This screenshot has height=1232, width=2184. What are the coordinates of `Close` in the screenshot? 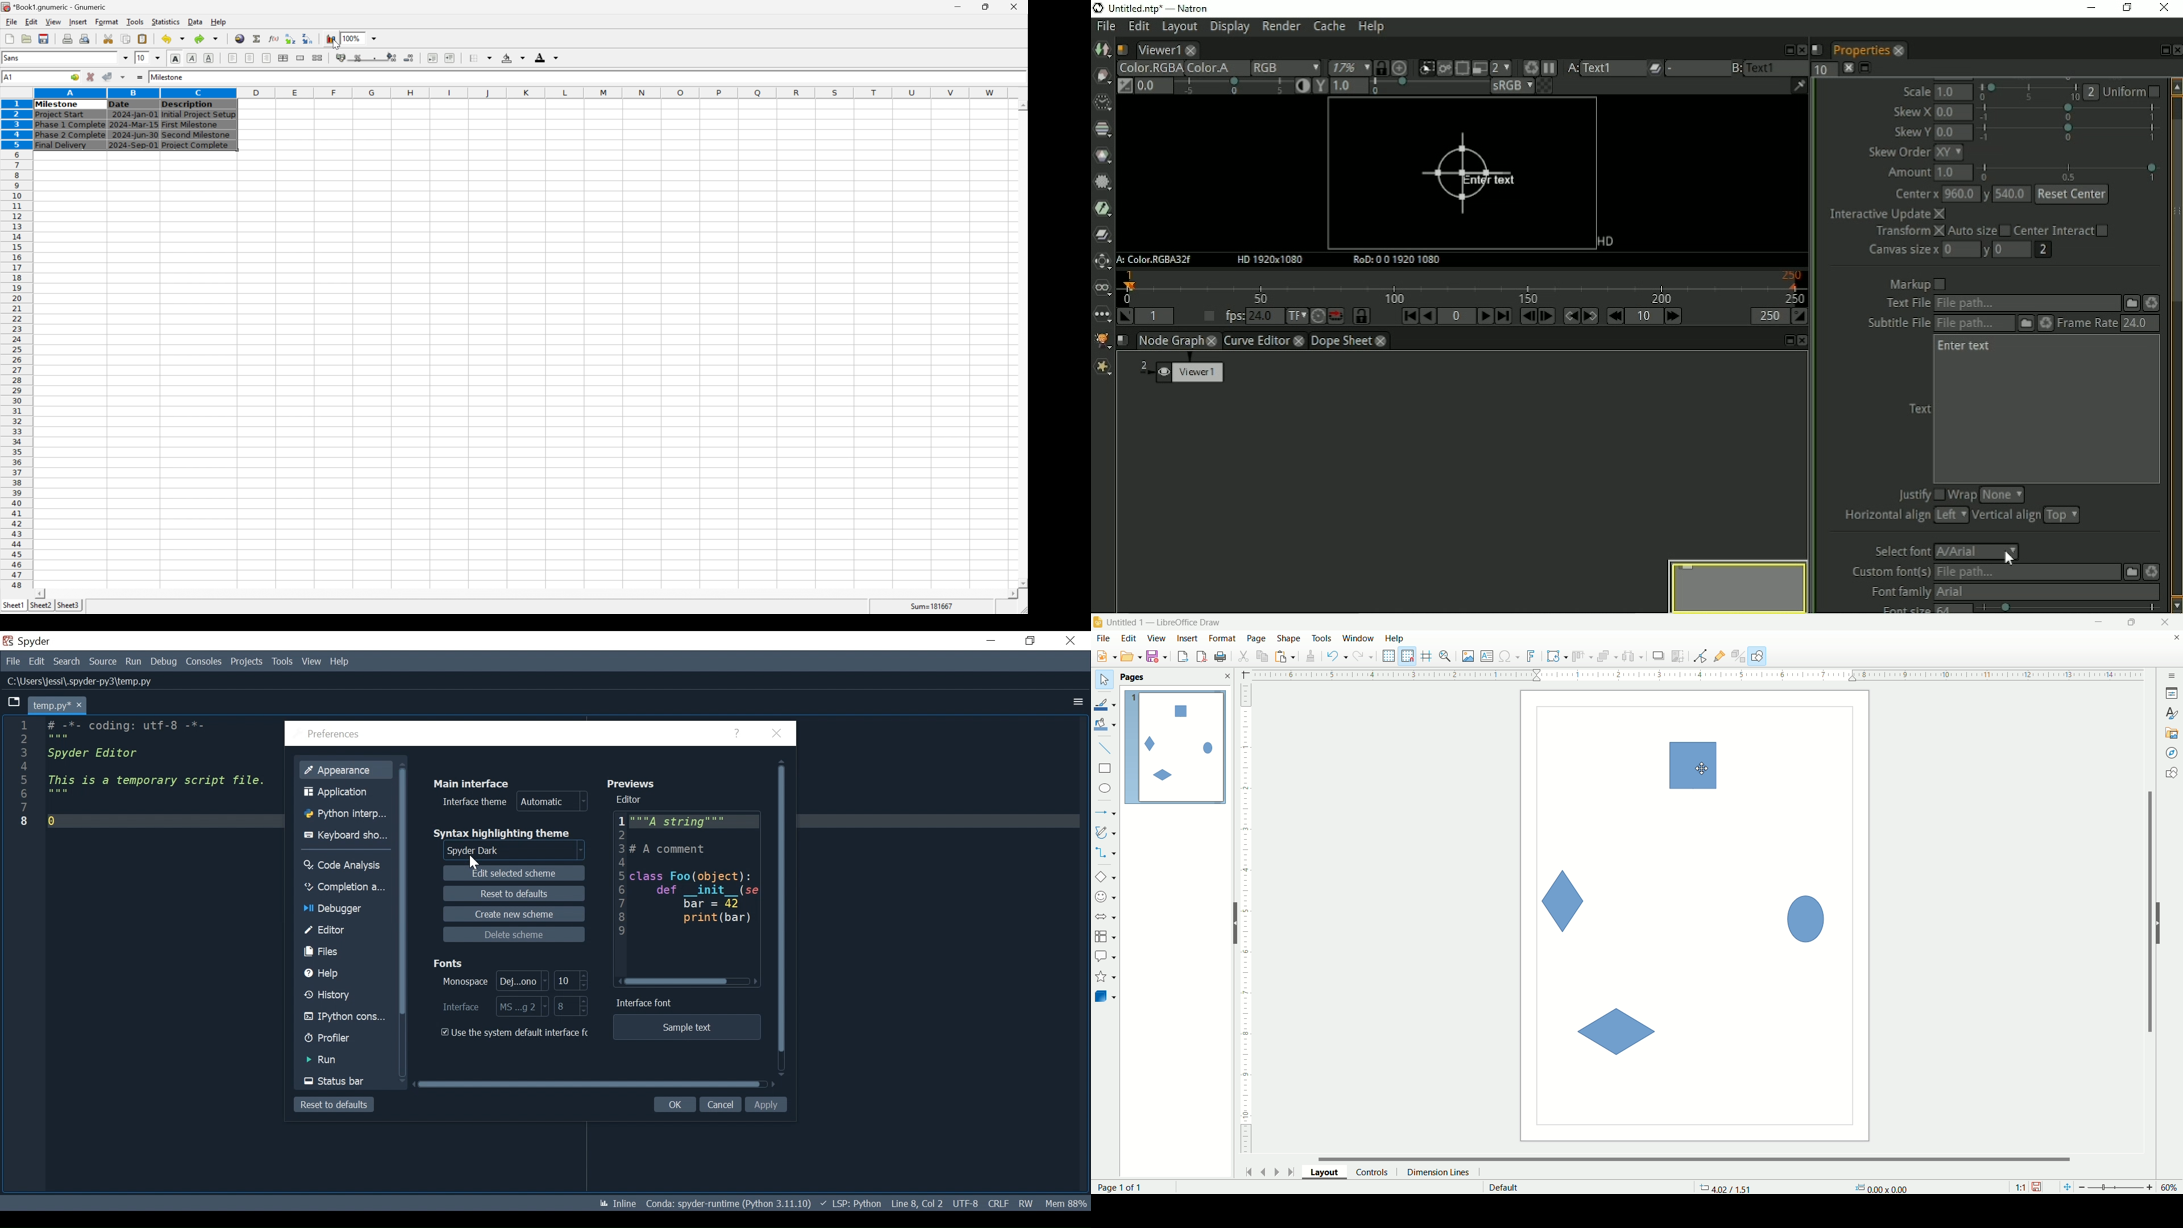 It's located at (1070, 641).